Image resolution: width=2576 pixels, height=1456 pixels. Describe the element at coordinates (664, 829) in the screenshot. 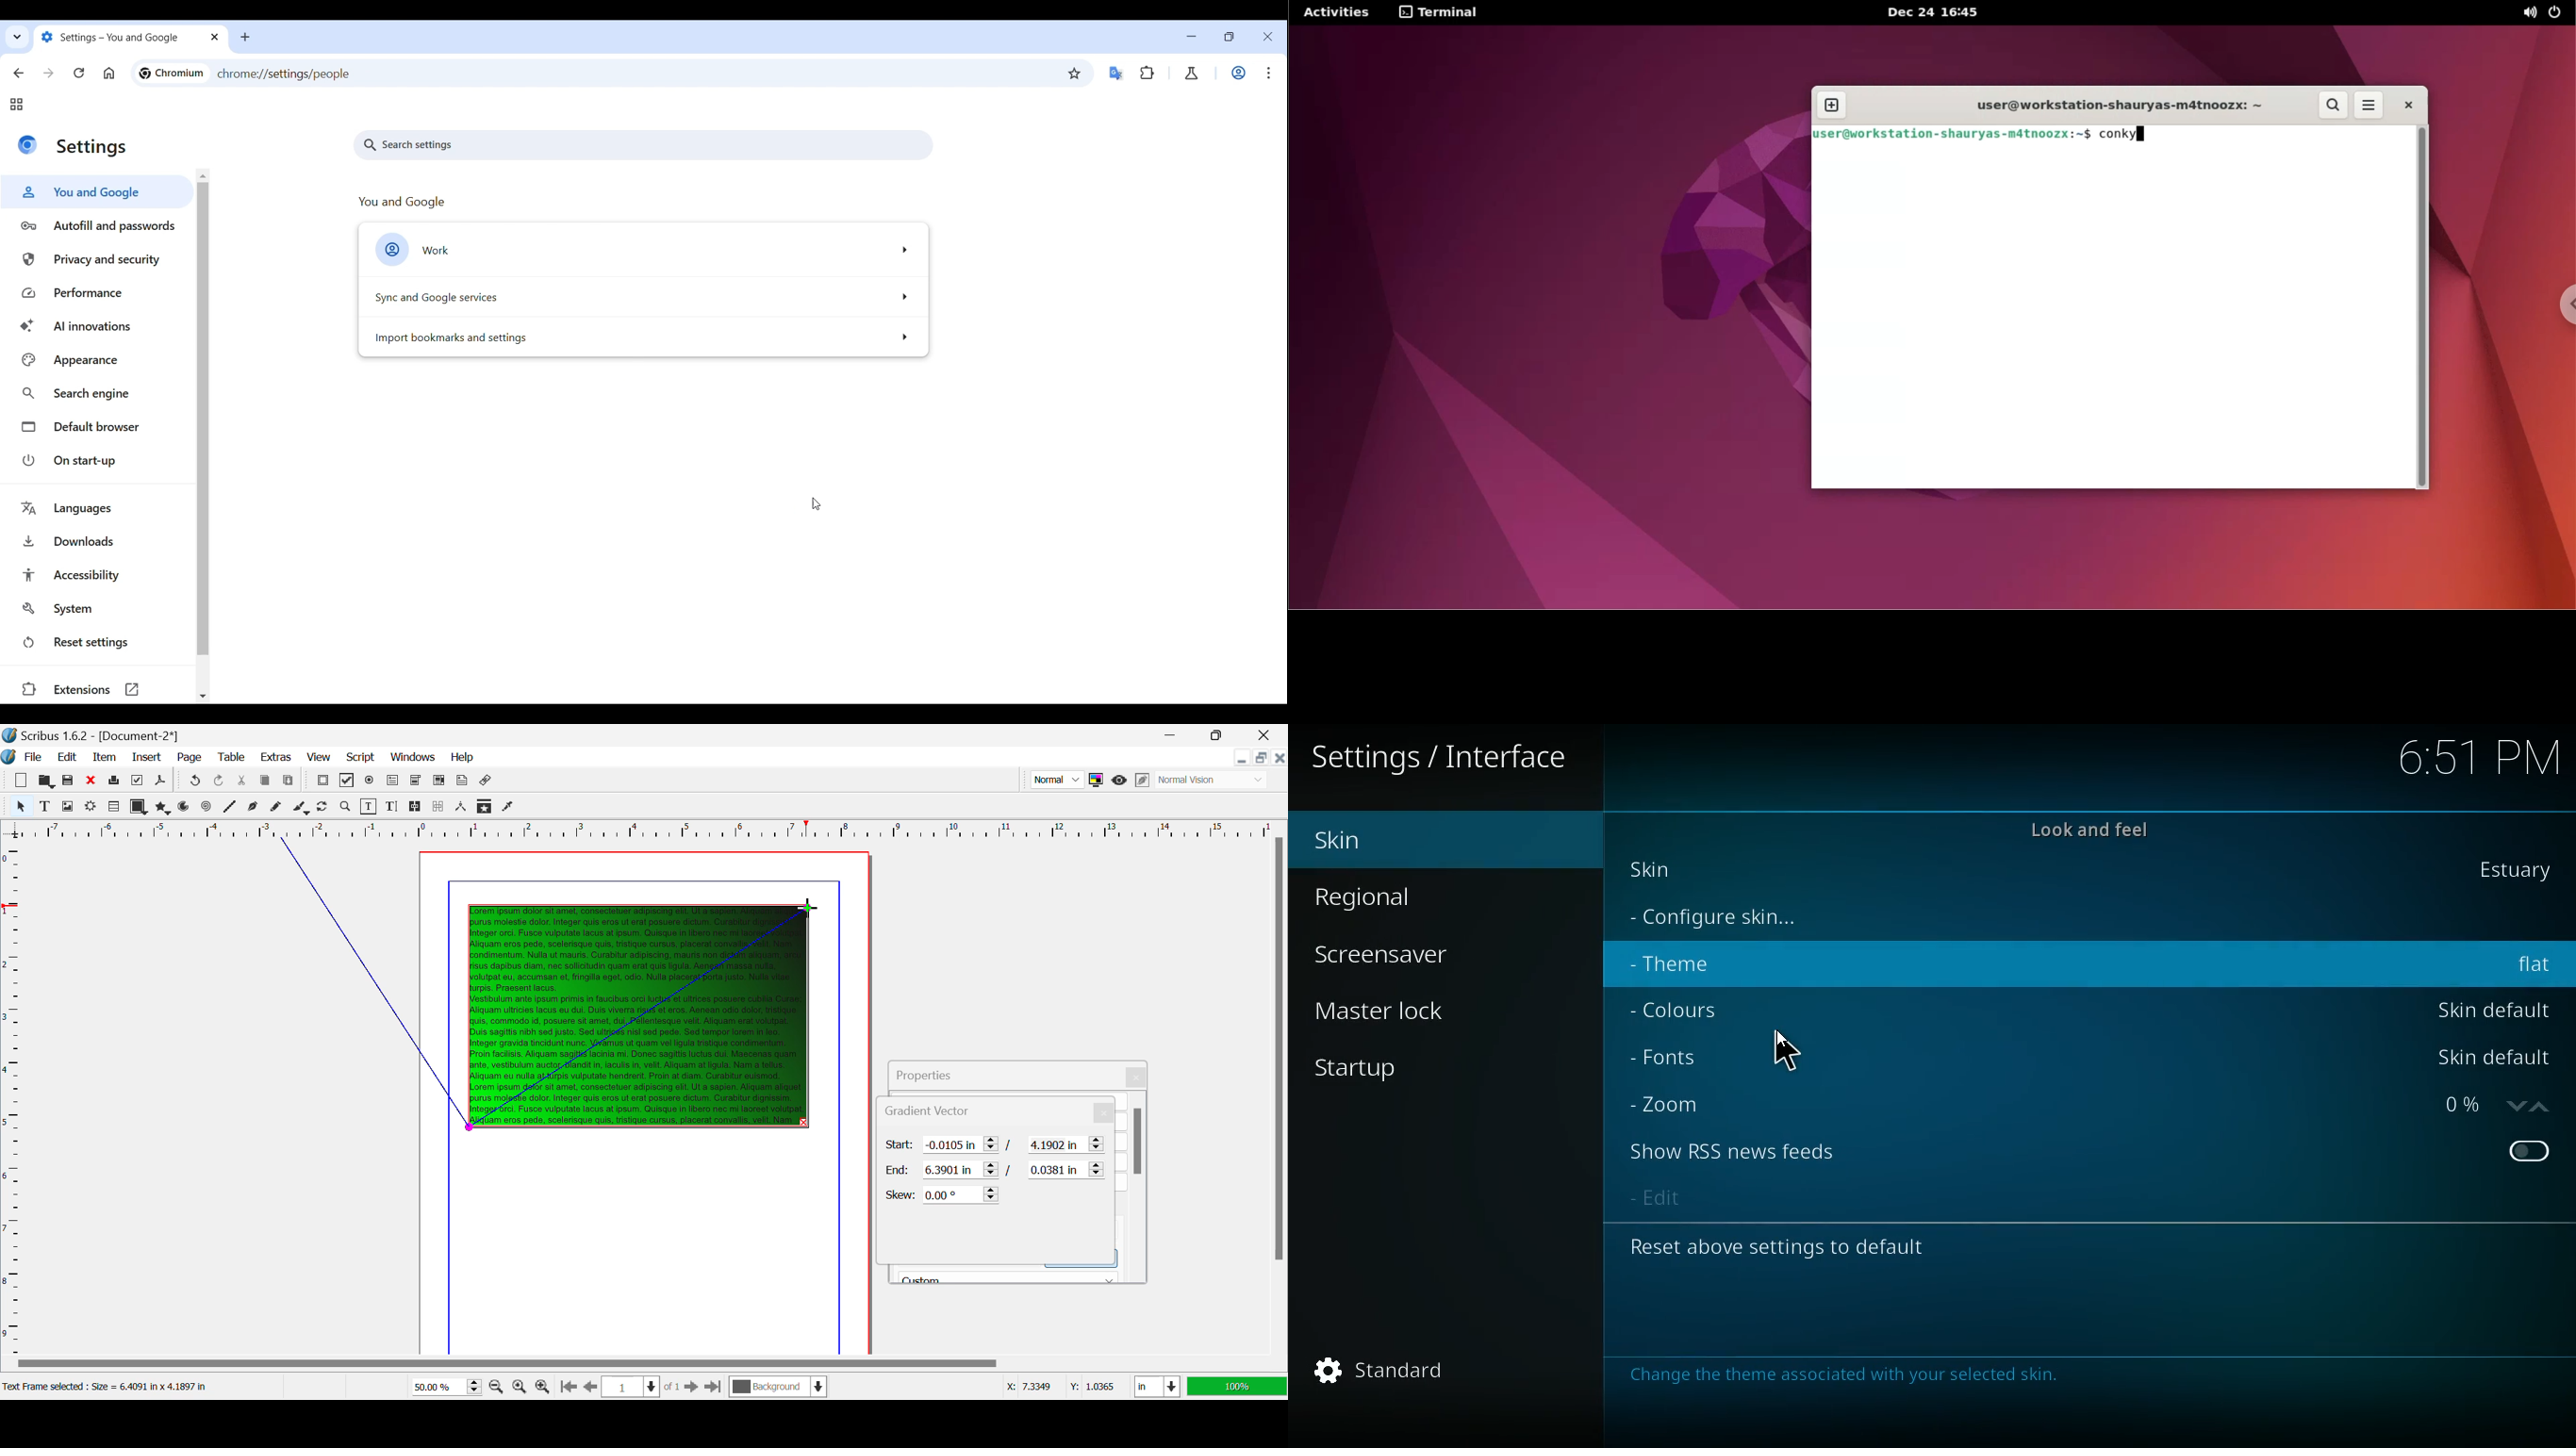

I see `Vertical Page Margin` at that location.